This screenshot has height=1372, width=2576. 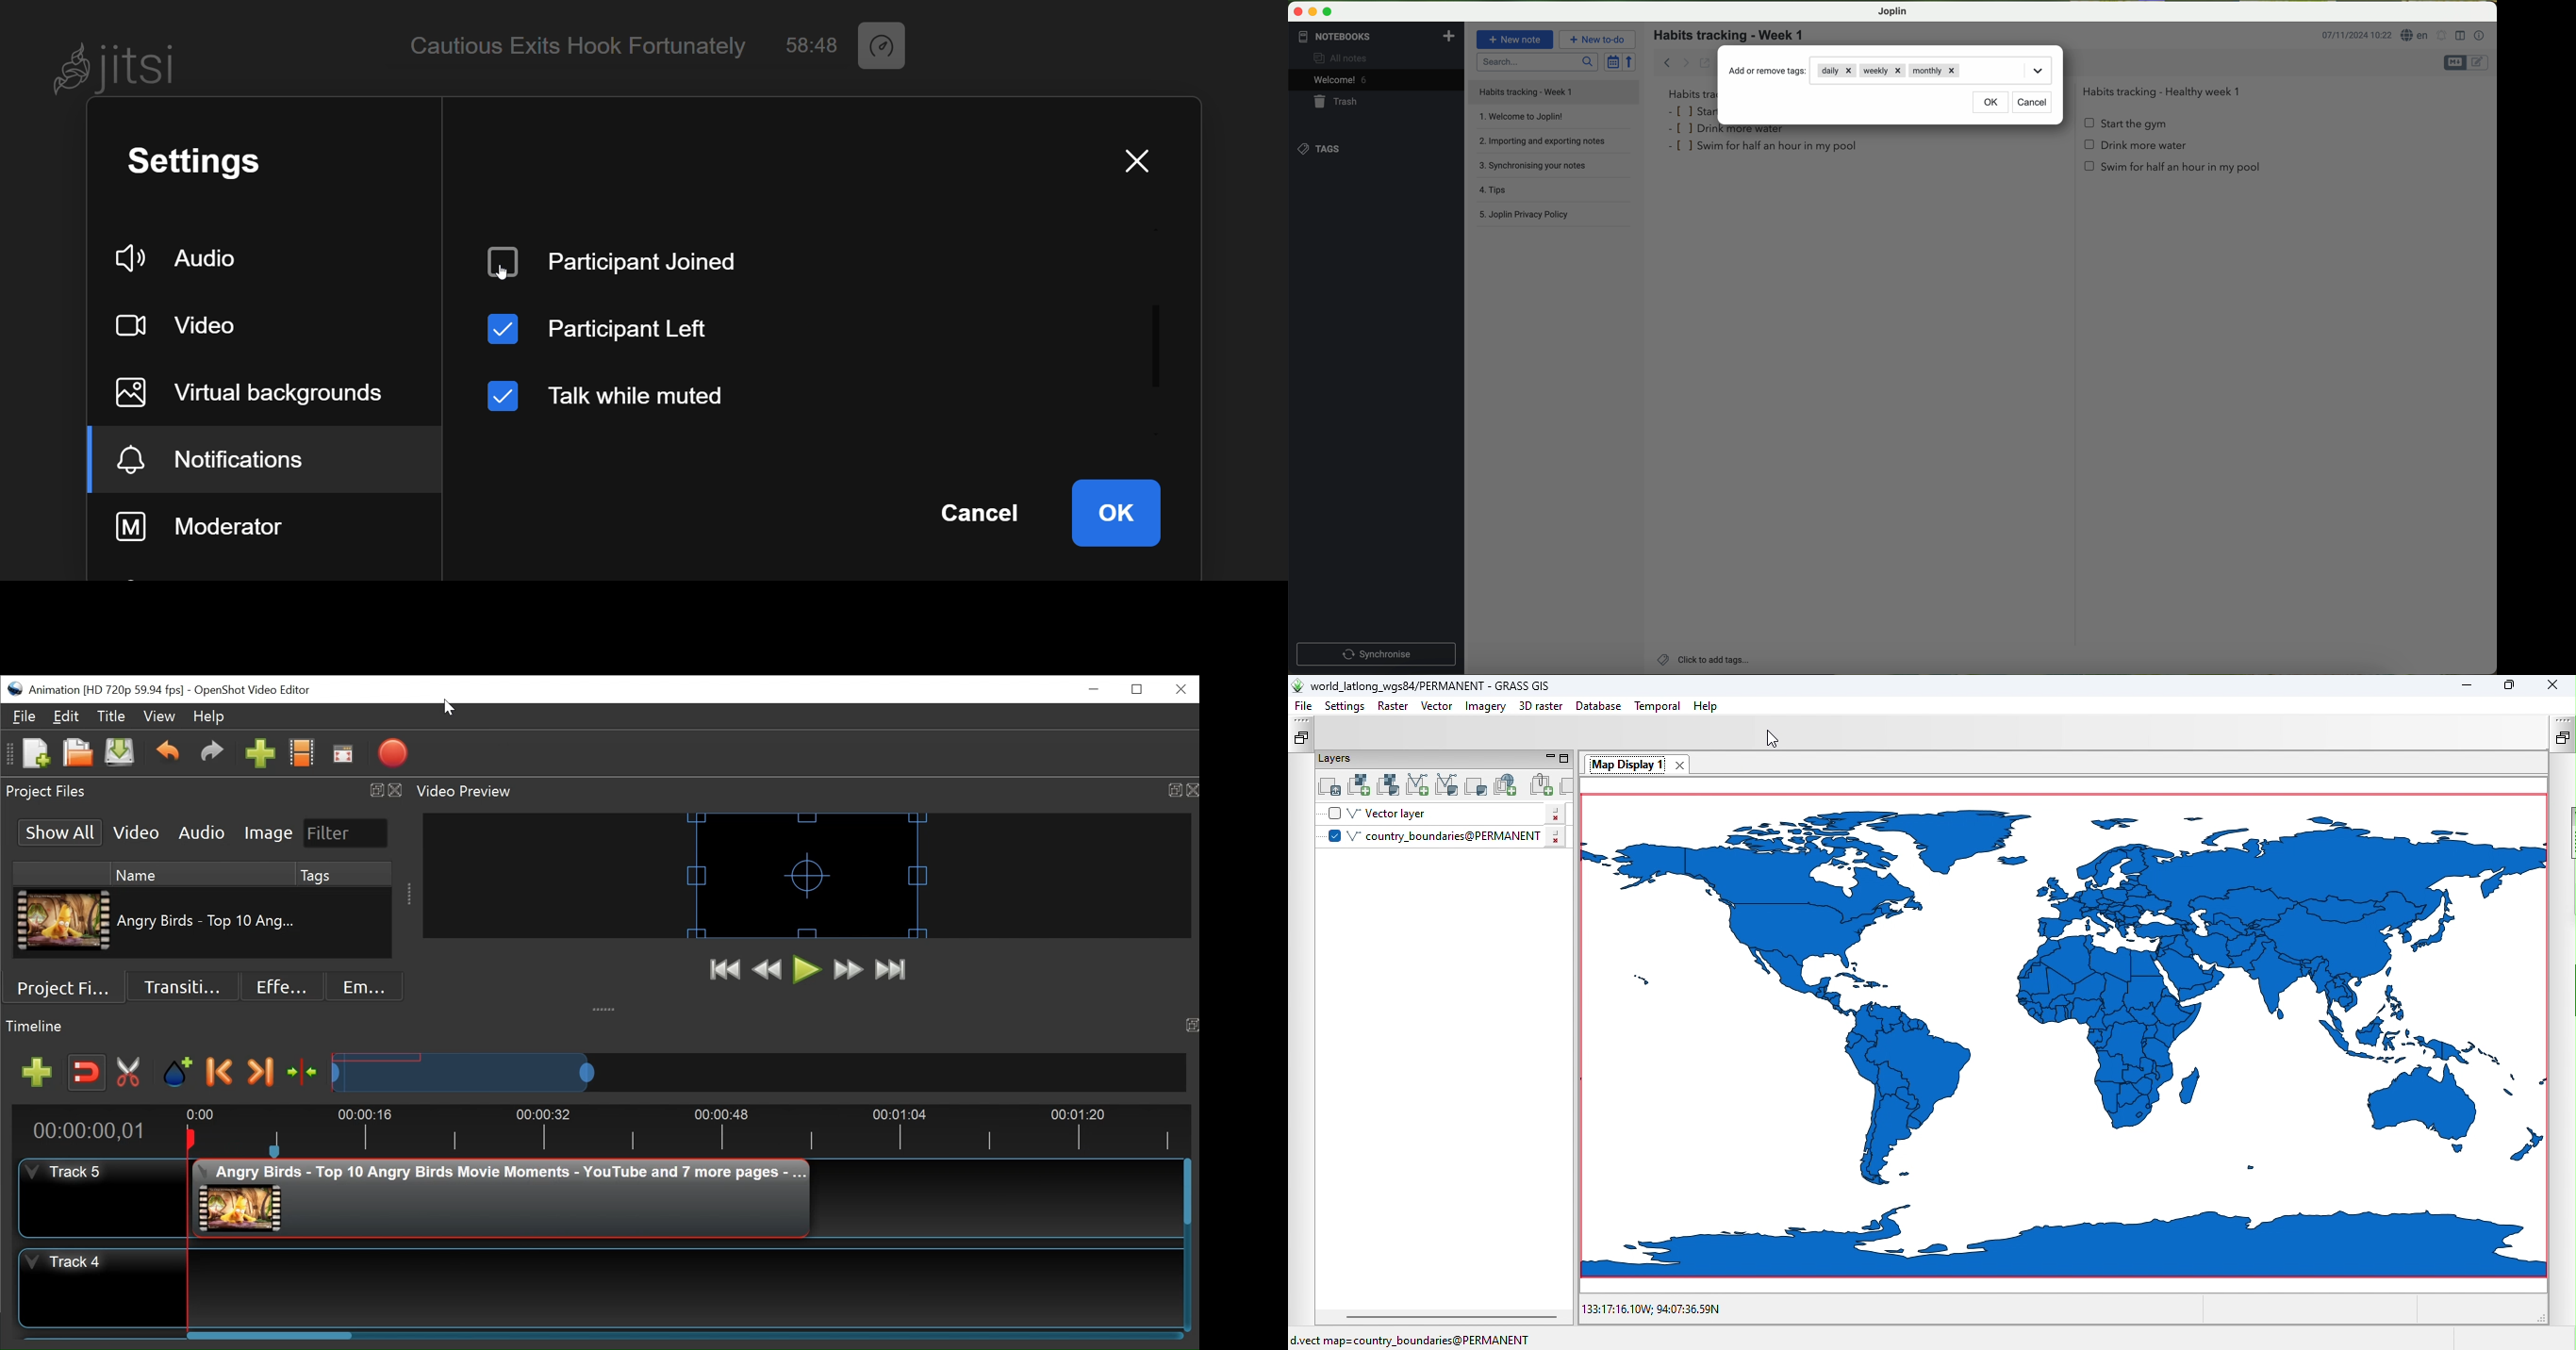 I want to click on tips, so click(x=1556, y=192).